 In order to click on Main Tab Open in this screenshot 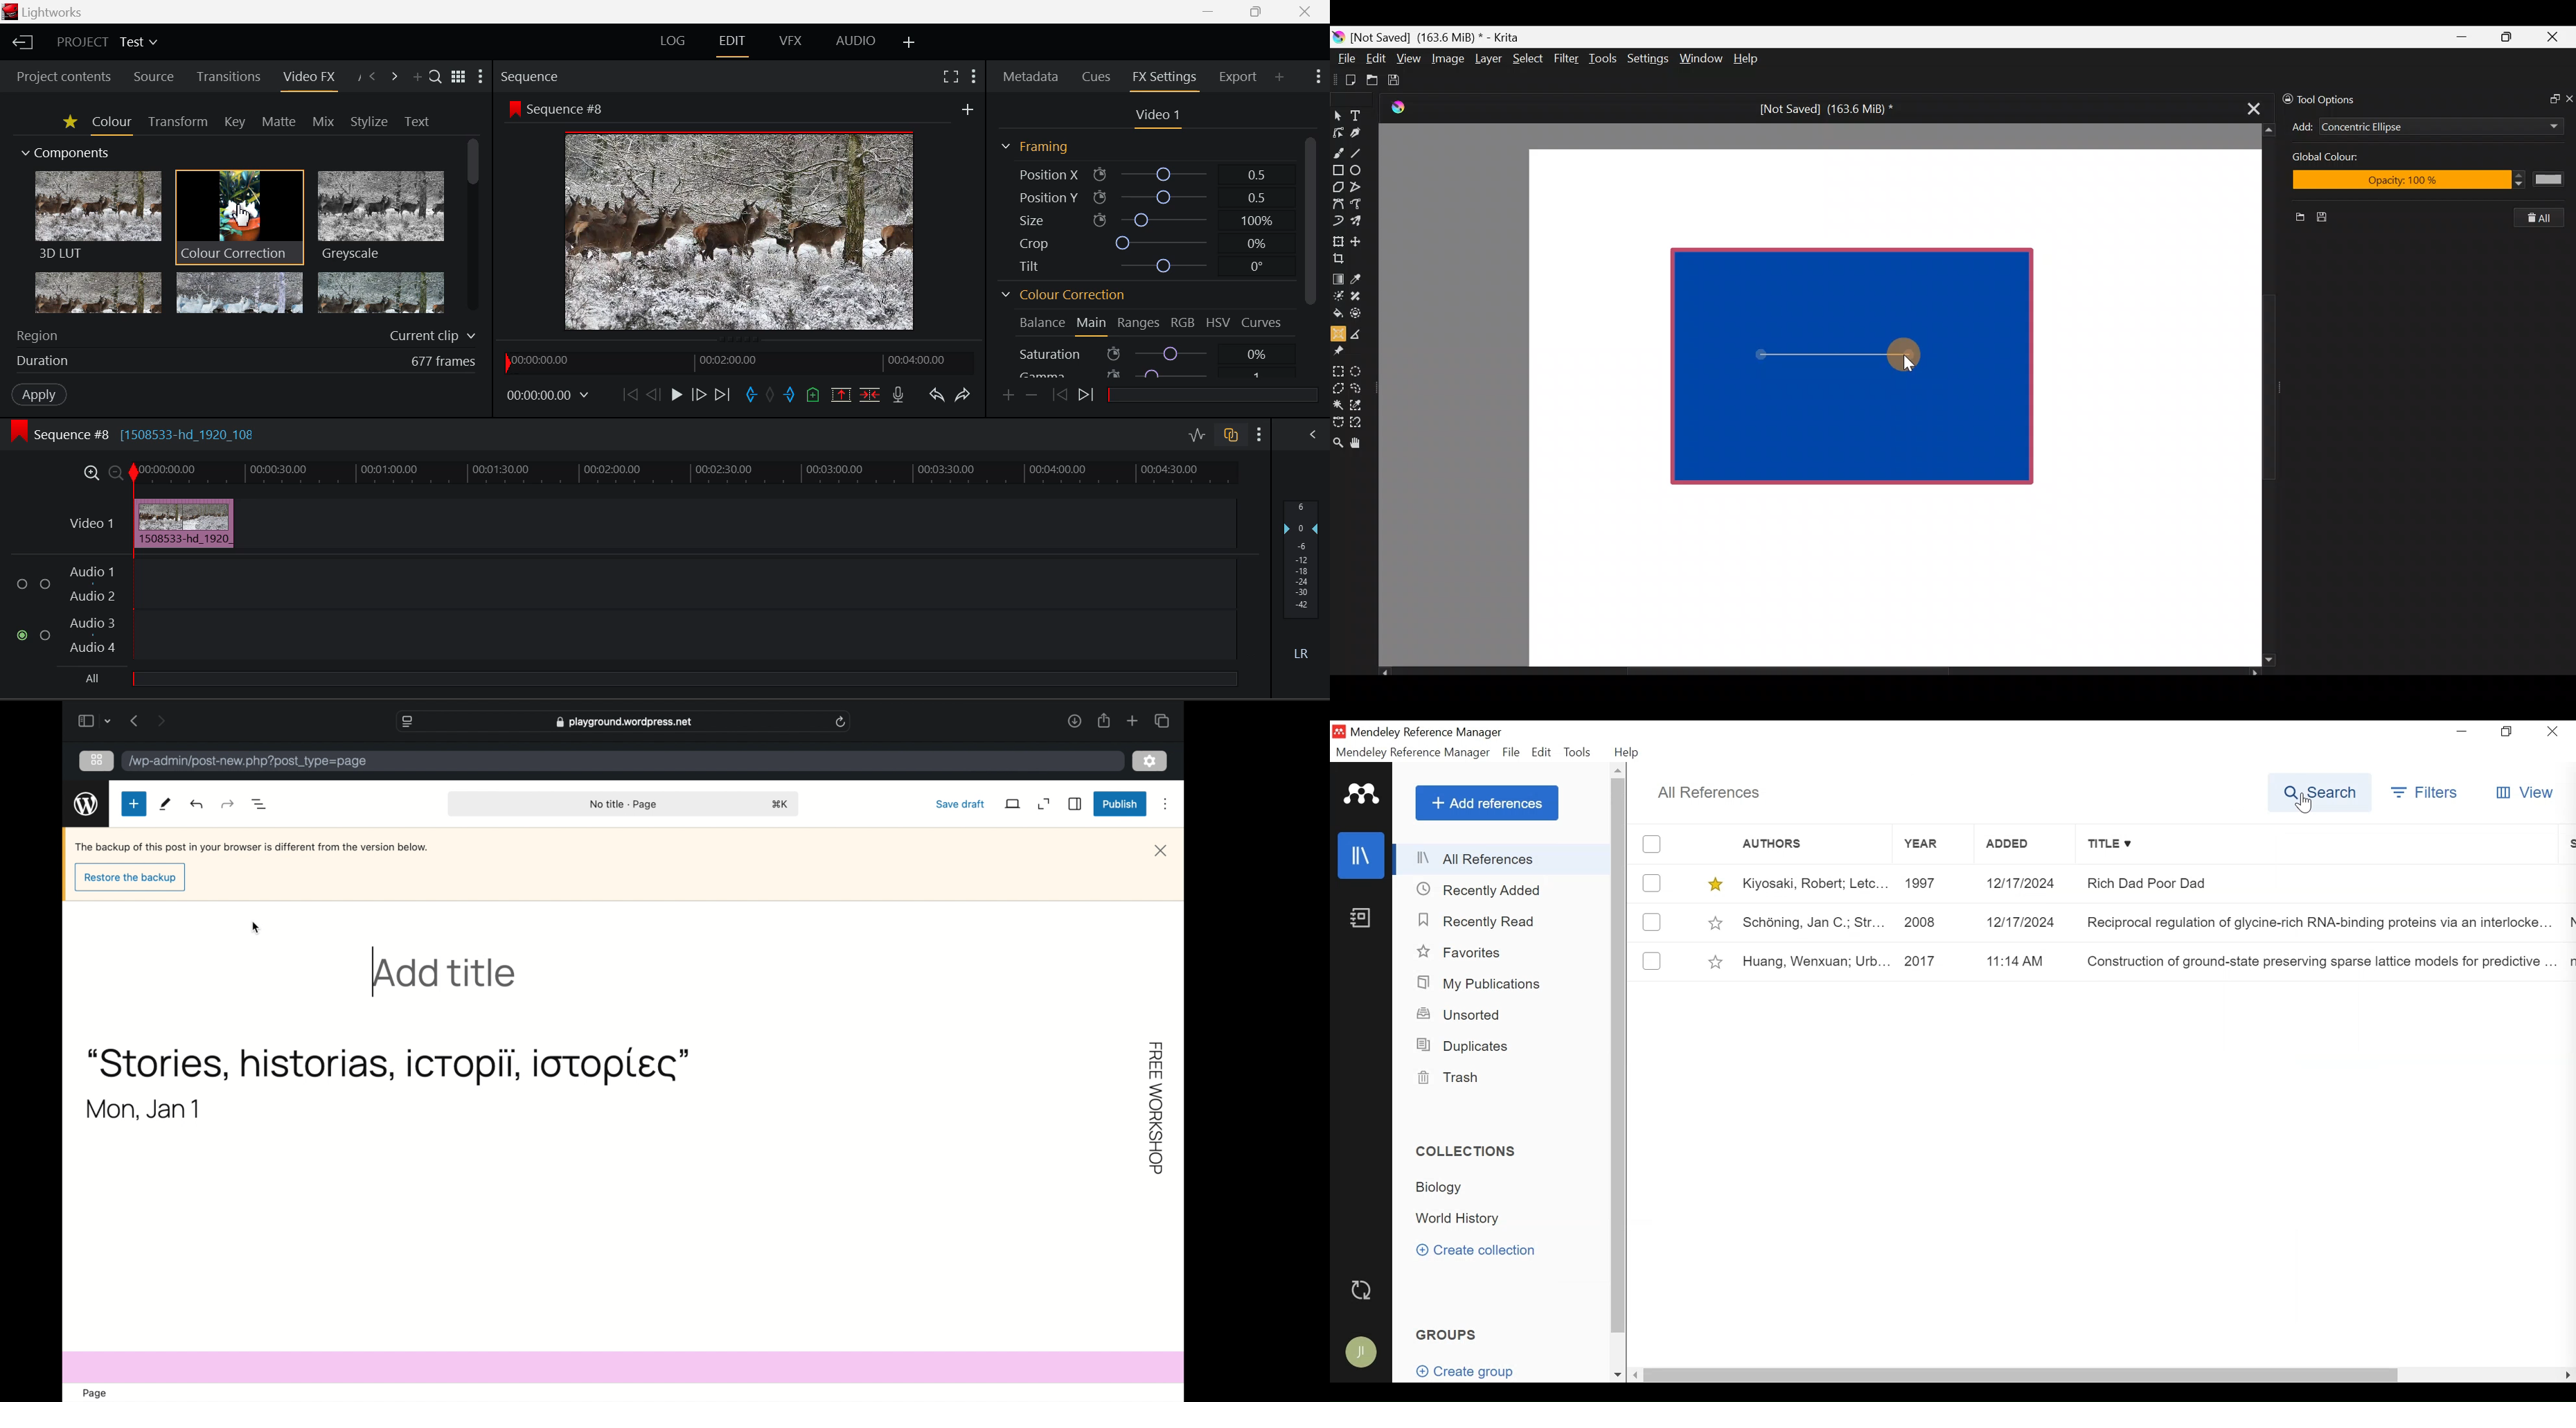, I will do `click(1092, 326)`.